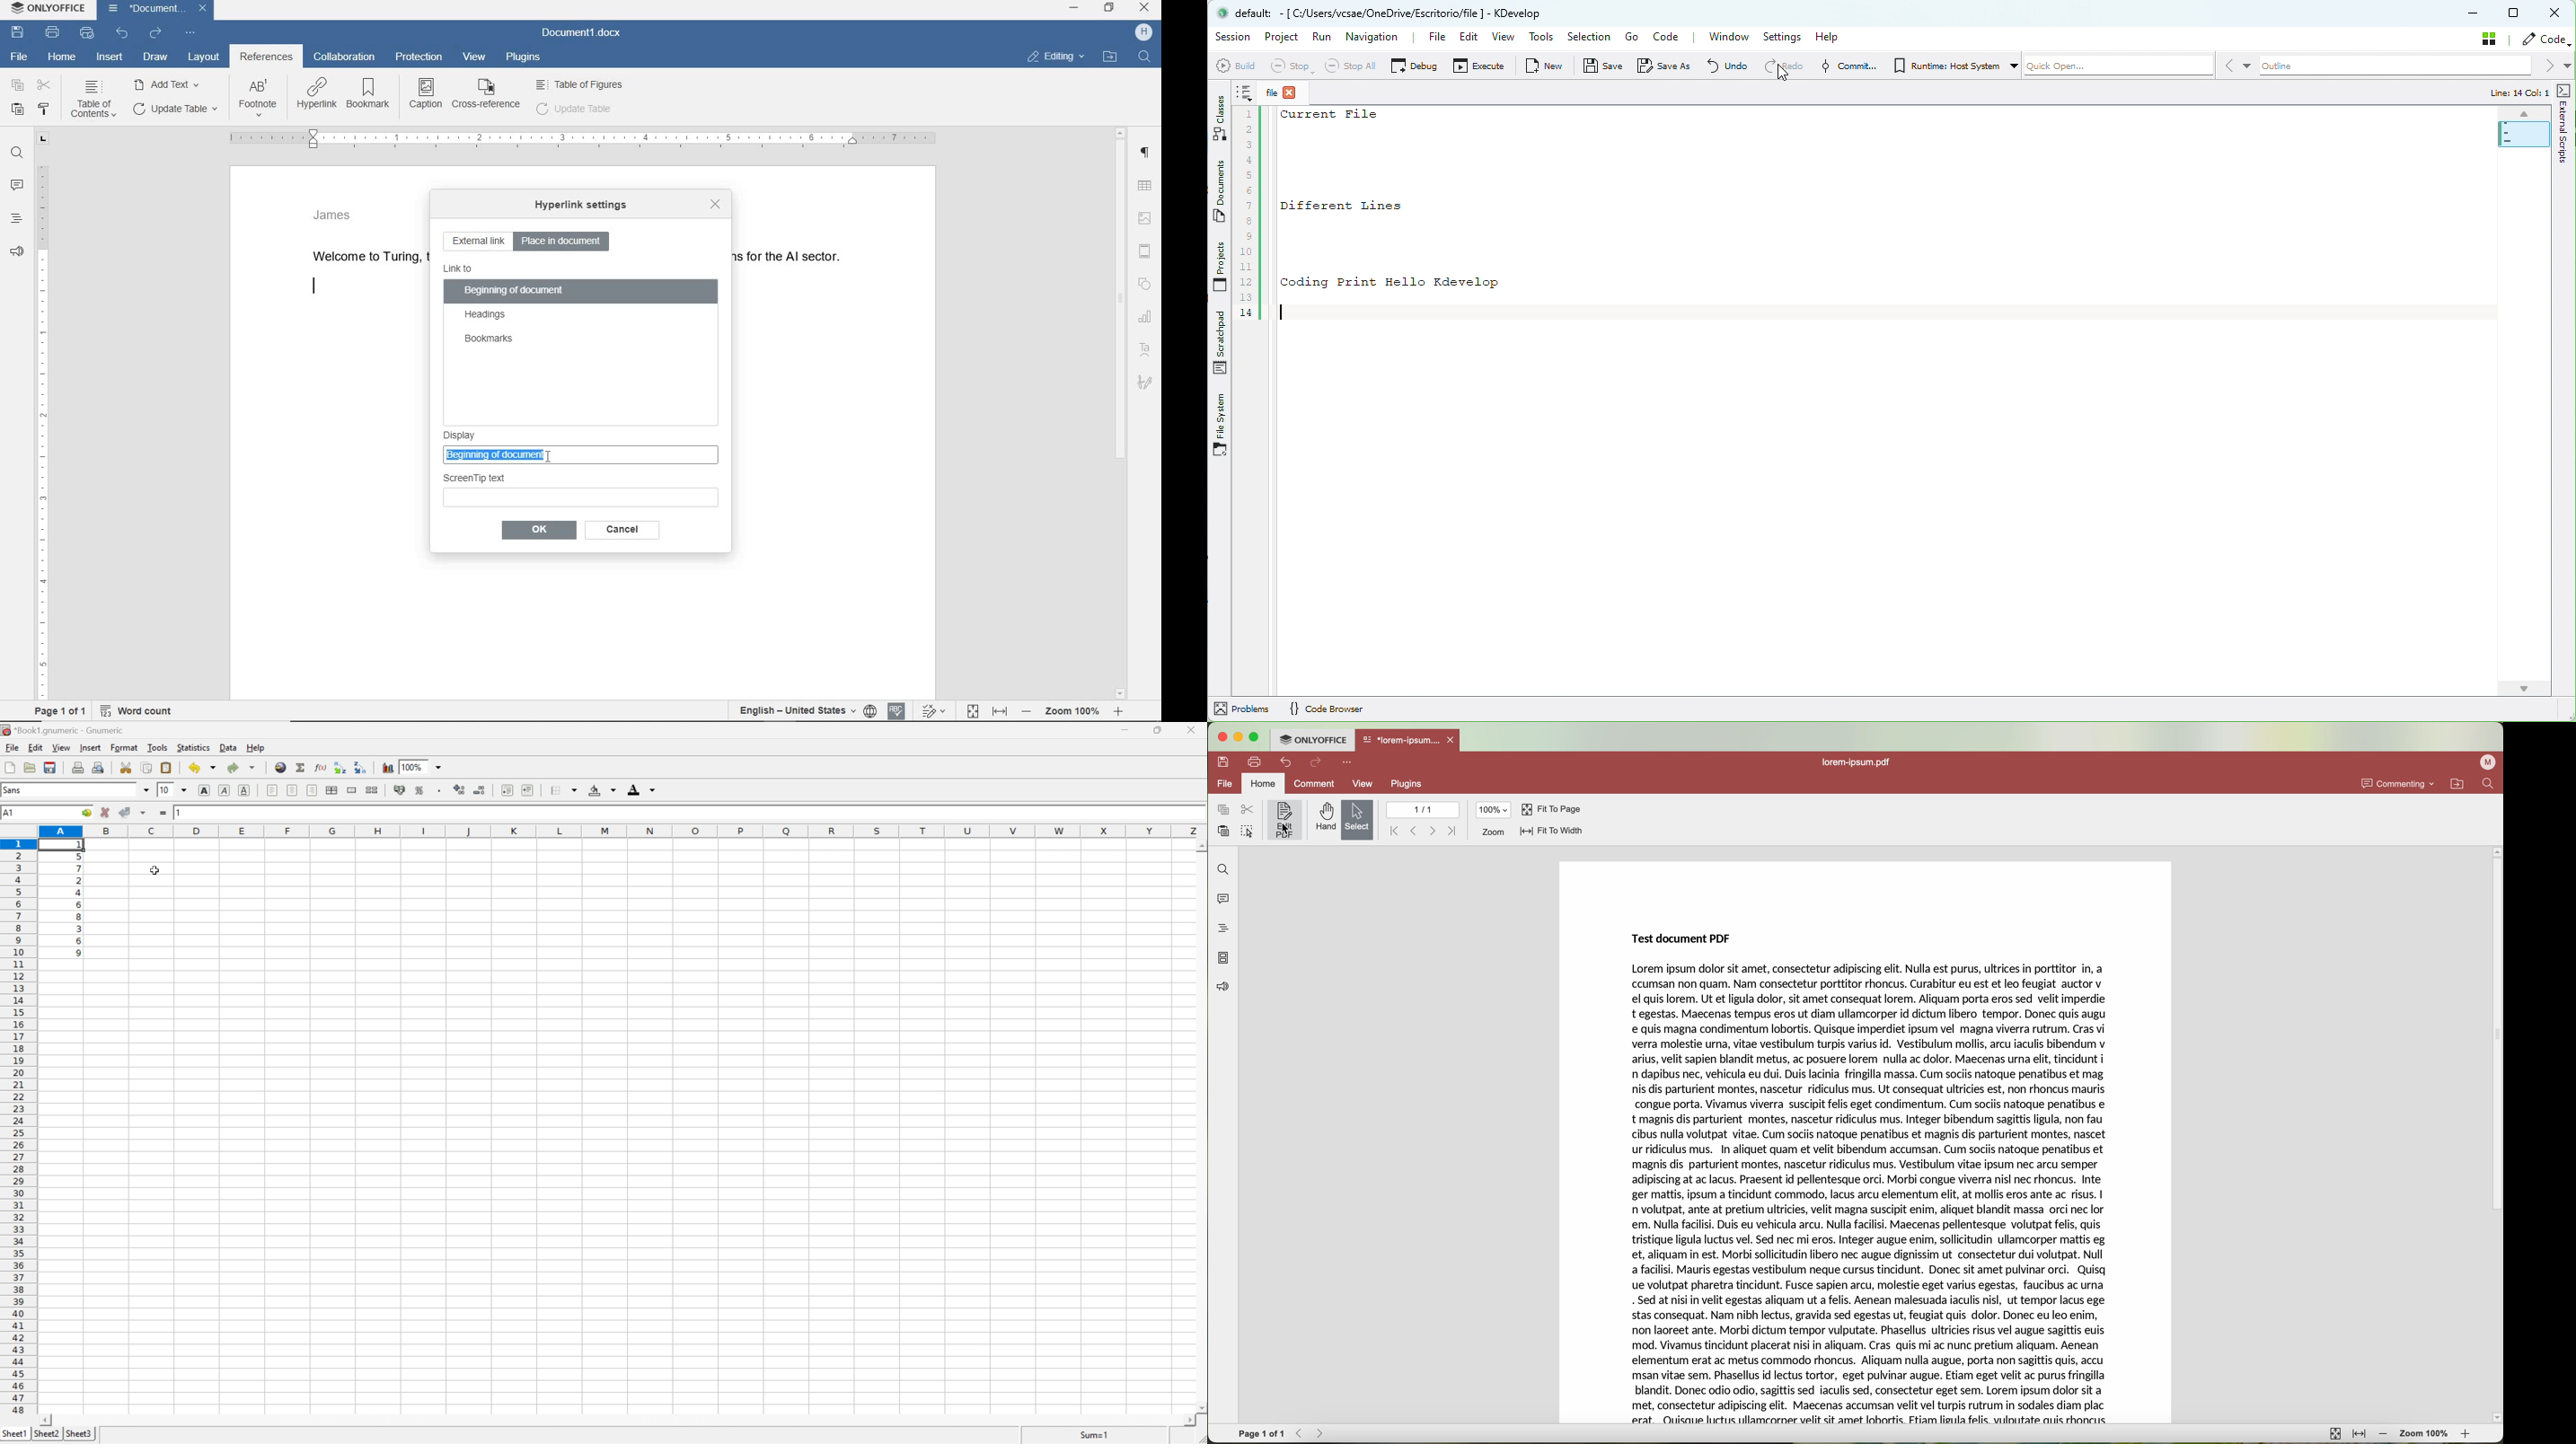 This screenshot has height=1456, width=2576. I want to click on home, so click(62, 57).